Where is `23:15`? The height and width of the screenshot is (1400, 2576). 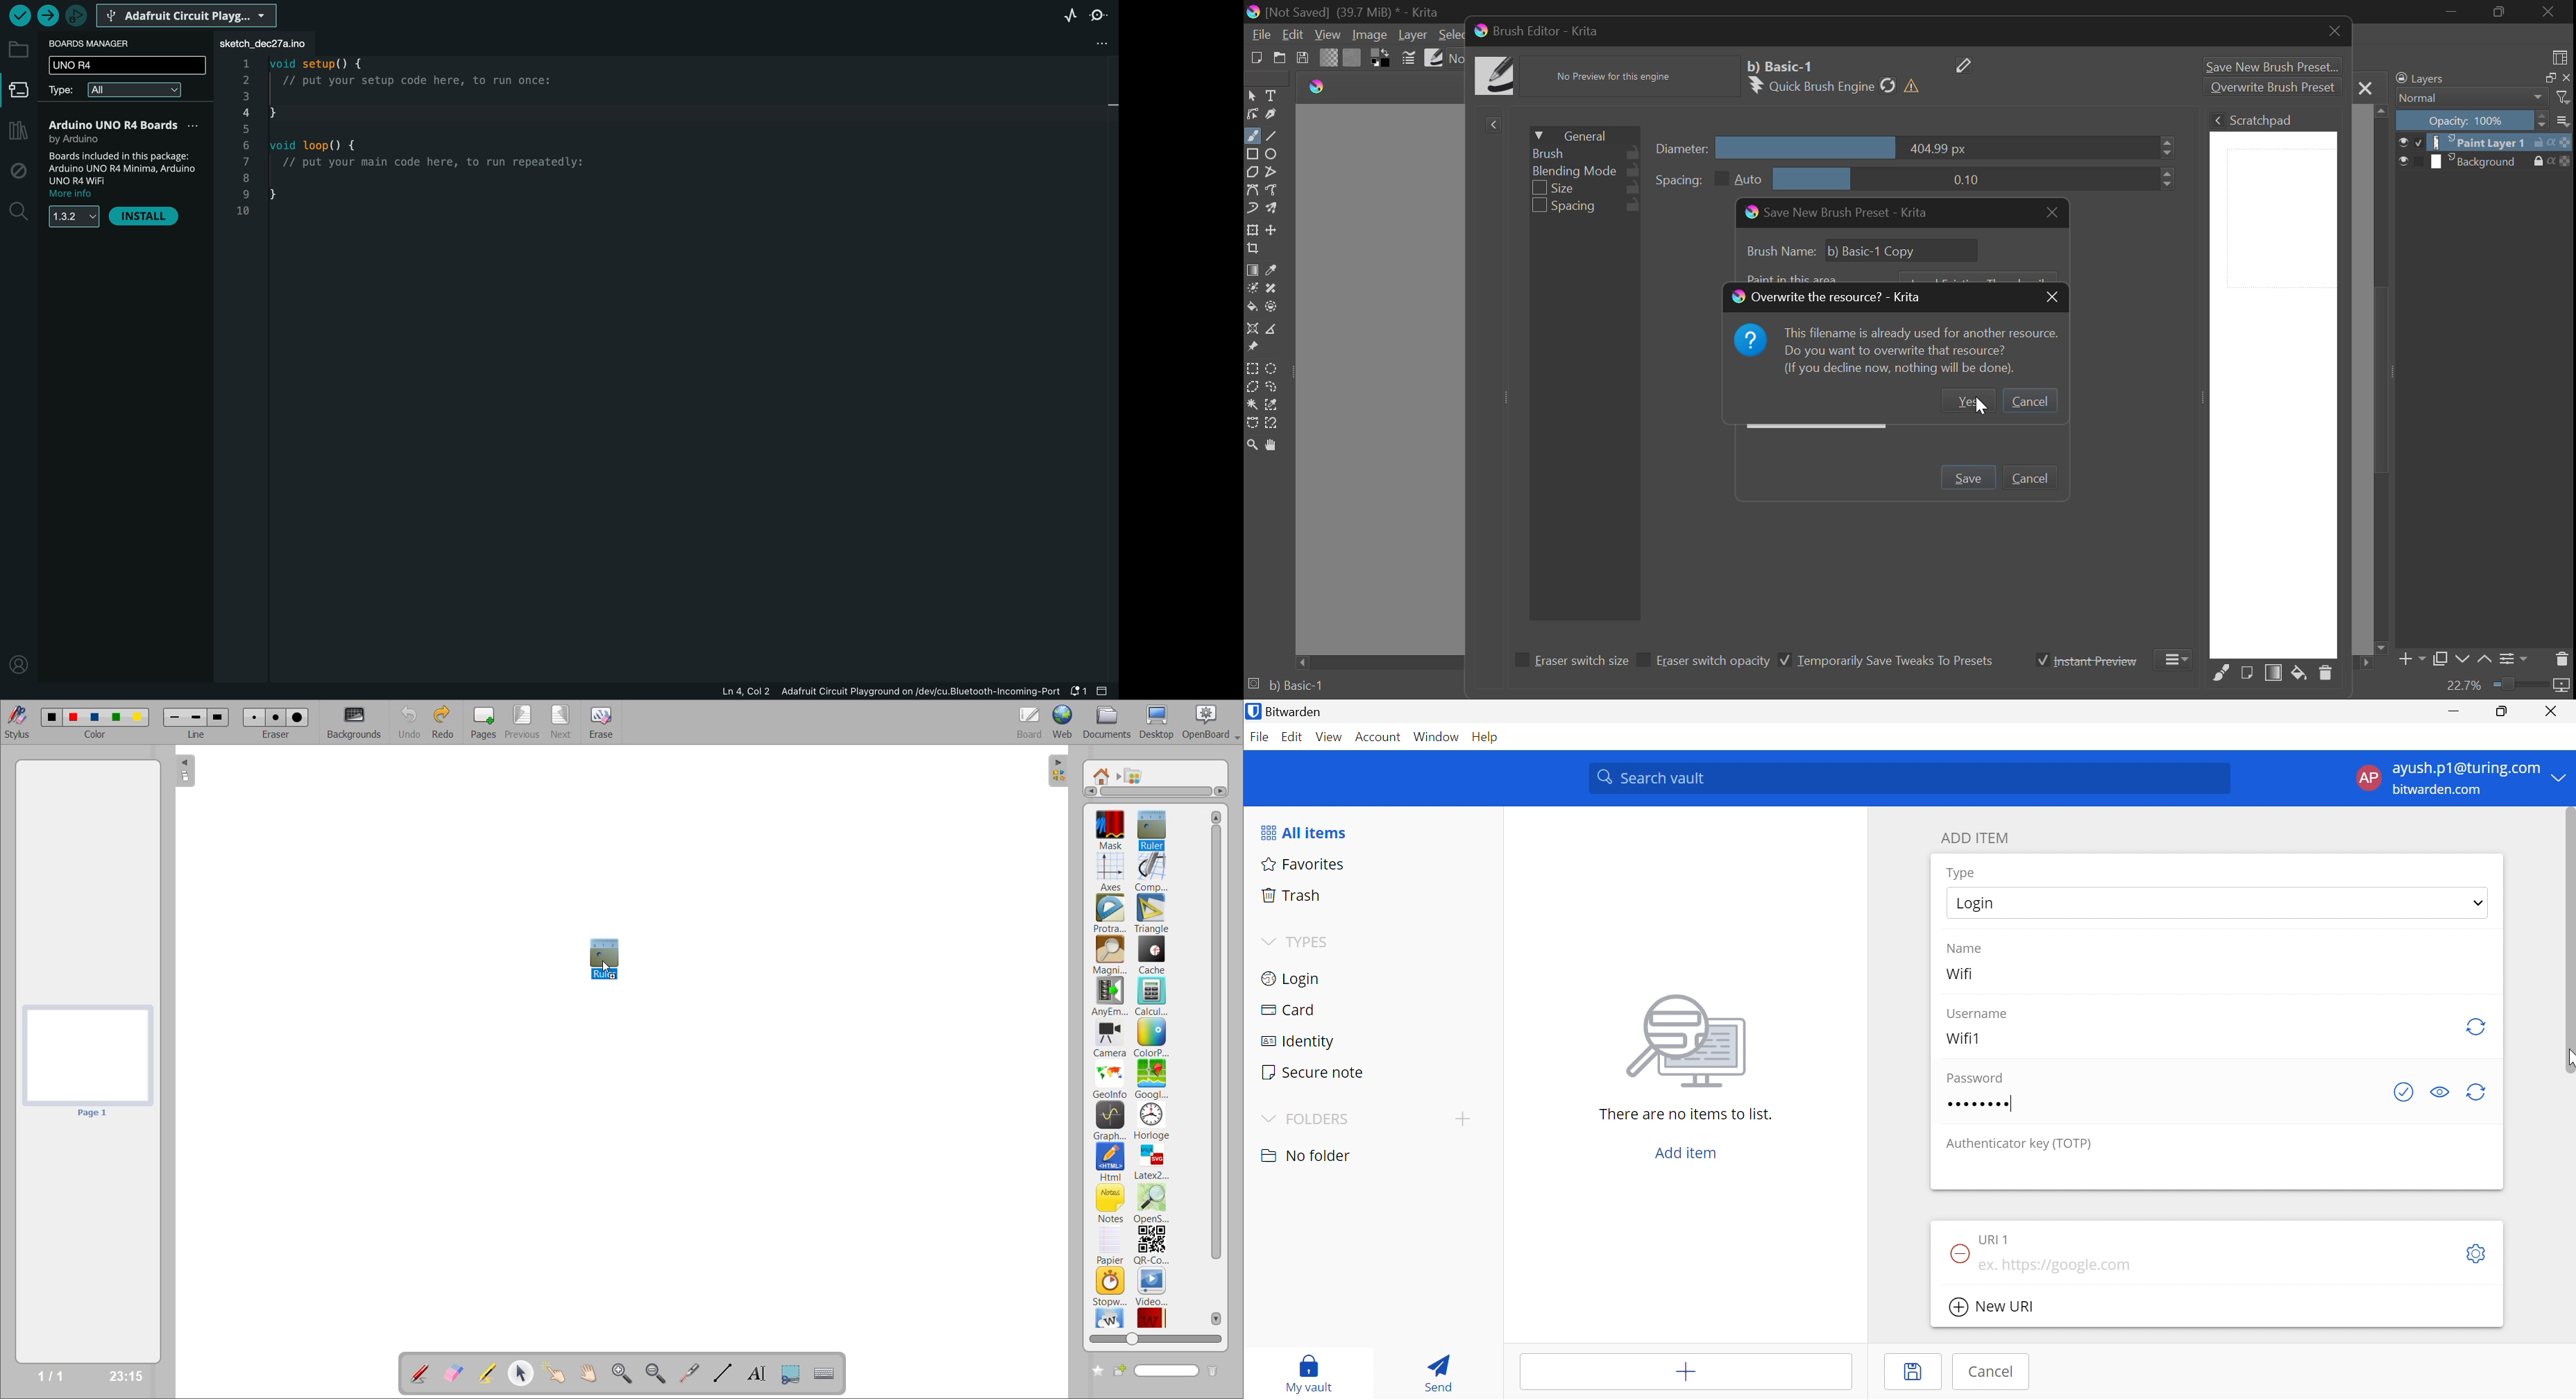
23:15 is located at coordinates (124, 1375).